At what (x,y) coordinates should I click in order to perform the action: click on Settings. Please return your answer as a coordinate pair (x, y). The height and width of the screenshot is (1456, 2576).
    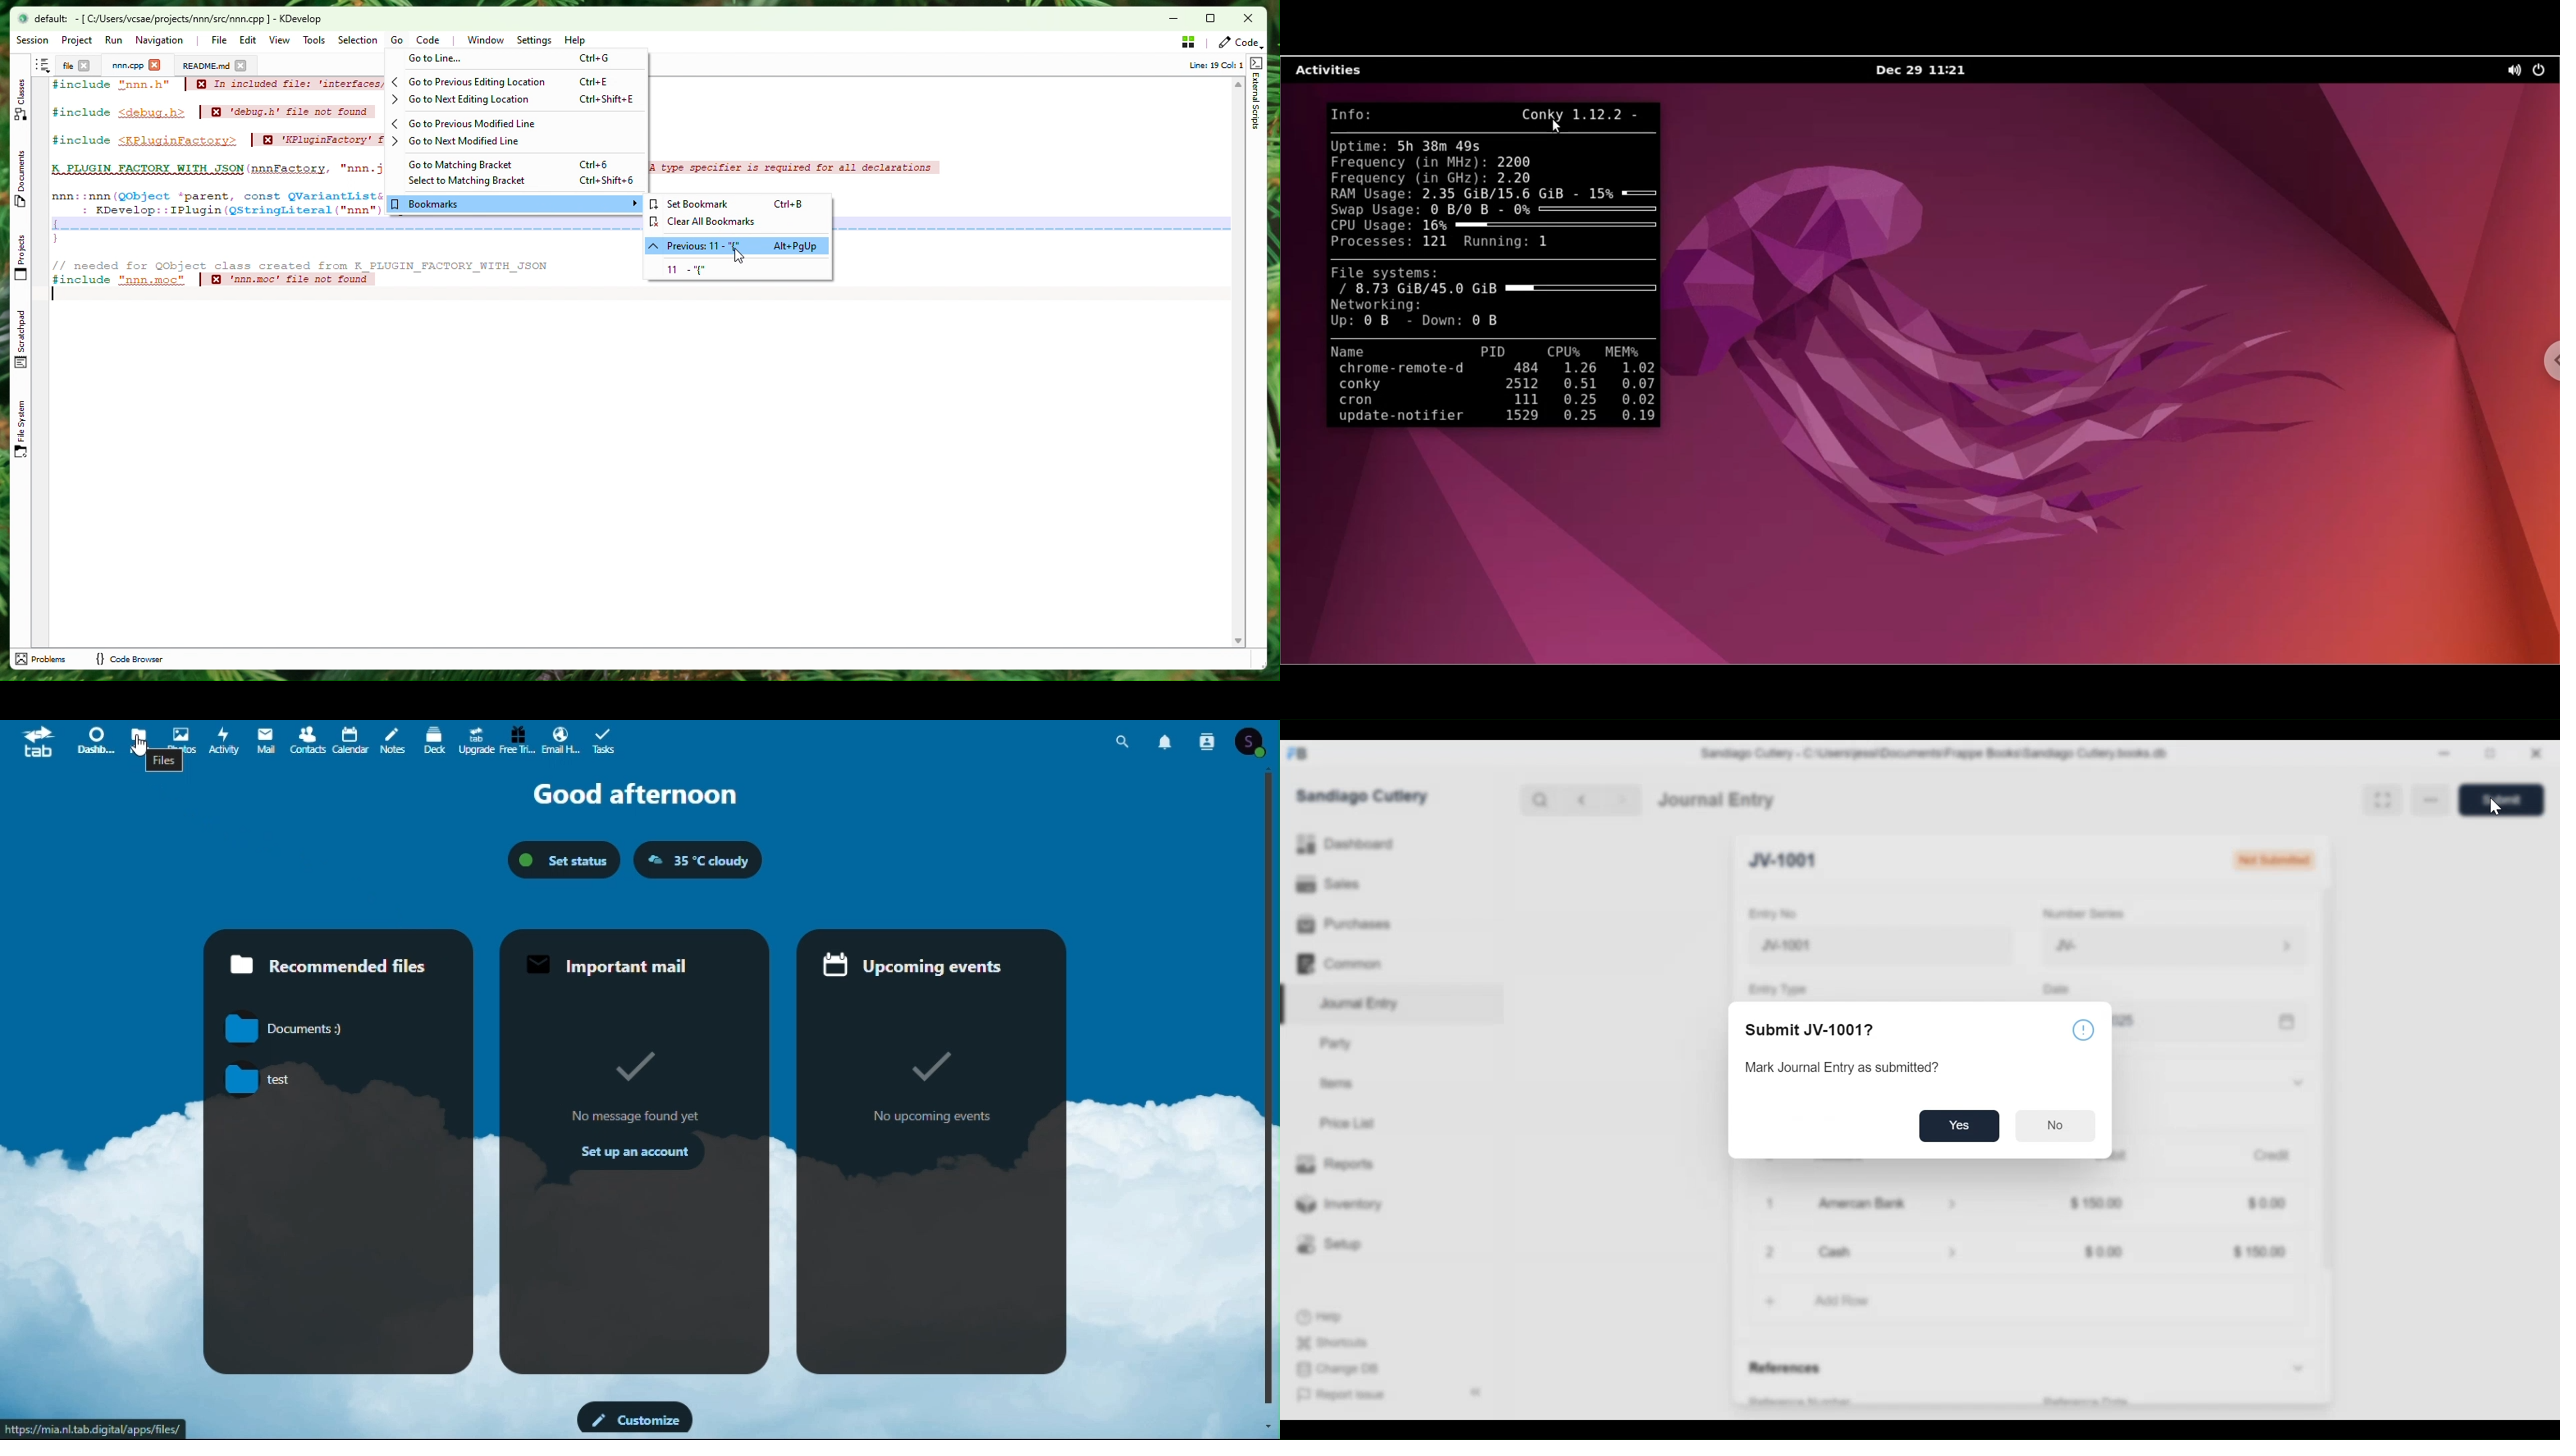
    Looking at the image, I should click on (535, 41).